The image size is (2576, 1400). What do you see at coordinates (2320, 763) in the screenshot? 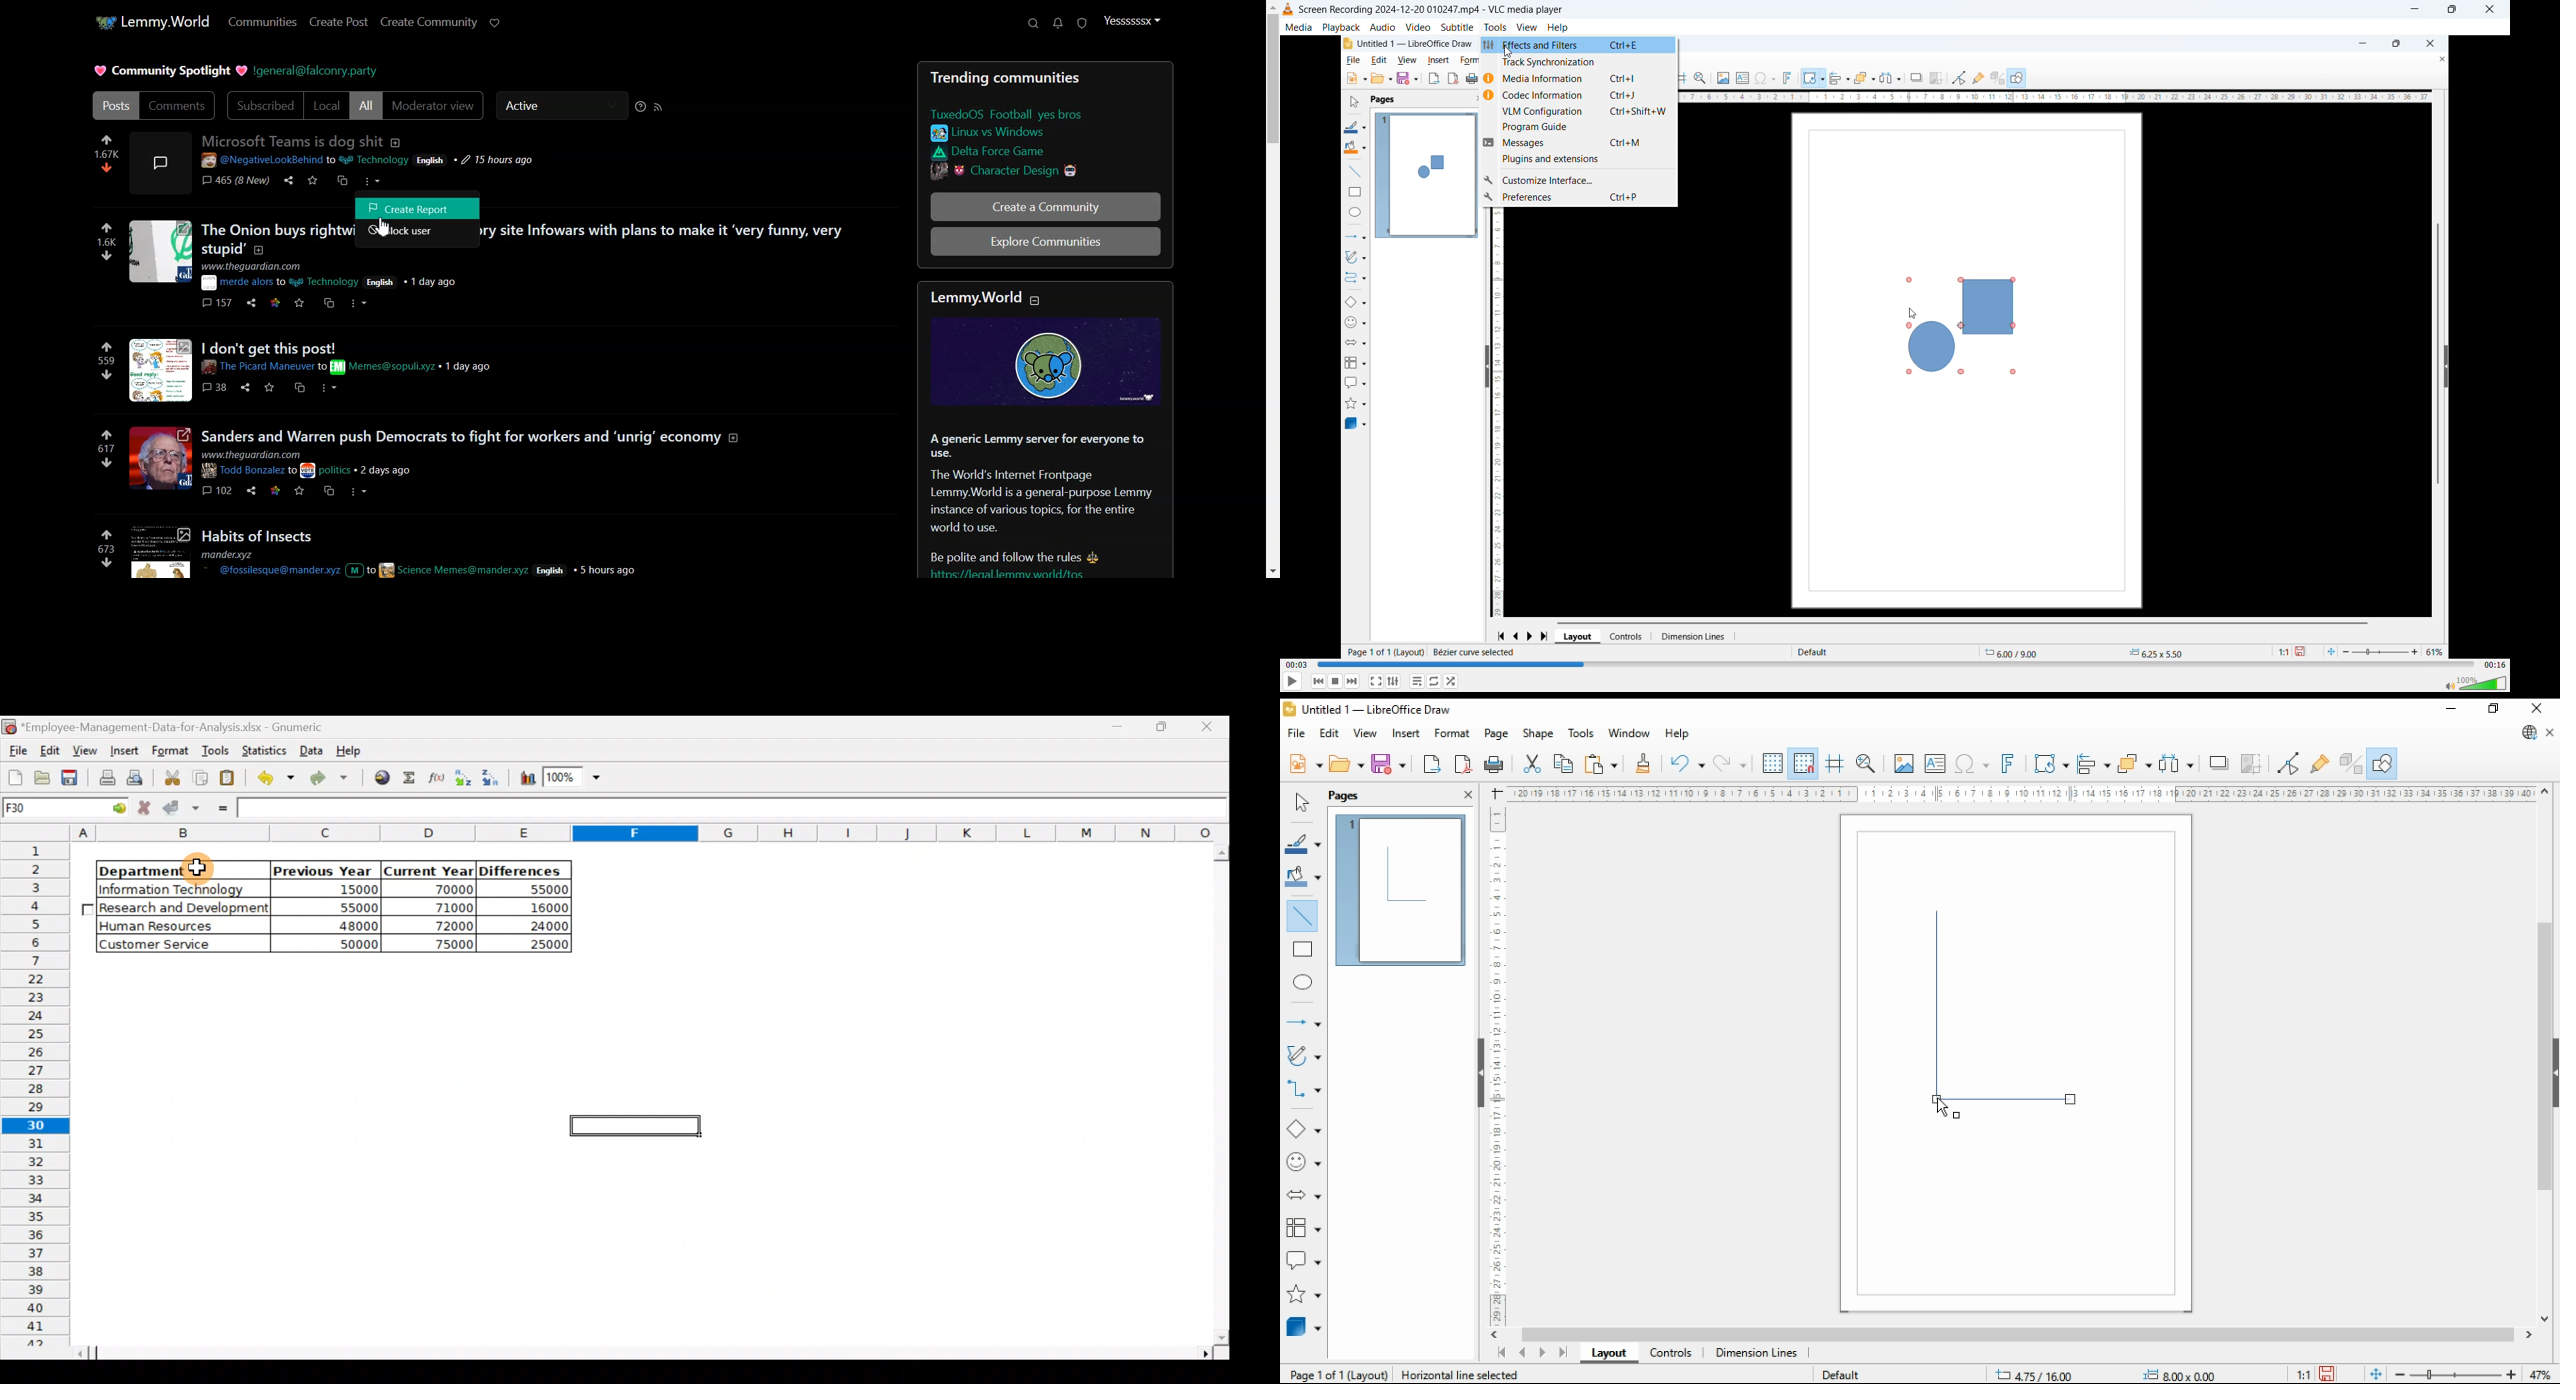
I see `show gluepoint functions` at bounding box center [2320, 763].